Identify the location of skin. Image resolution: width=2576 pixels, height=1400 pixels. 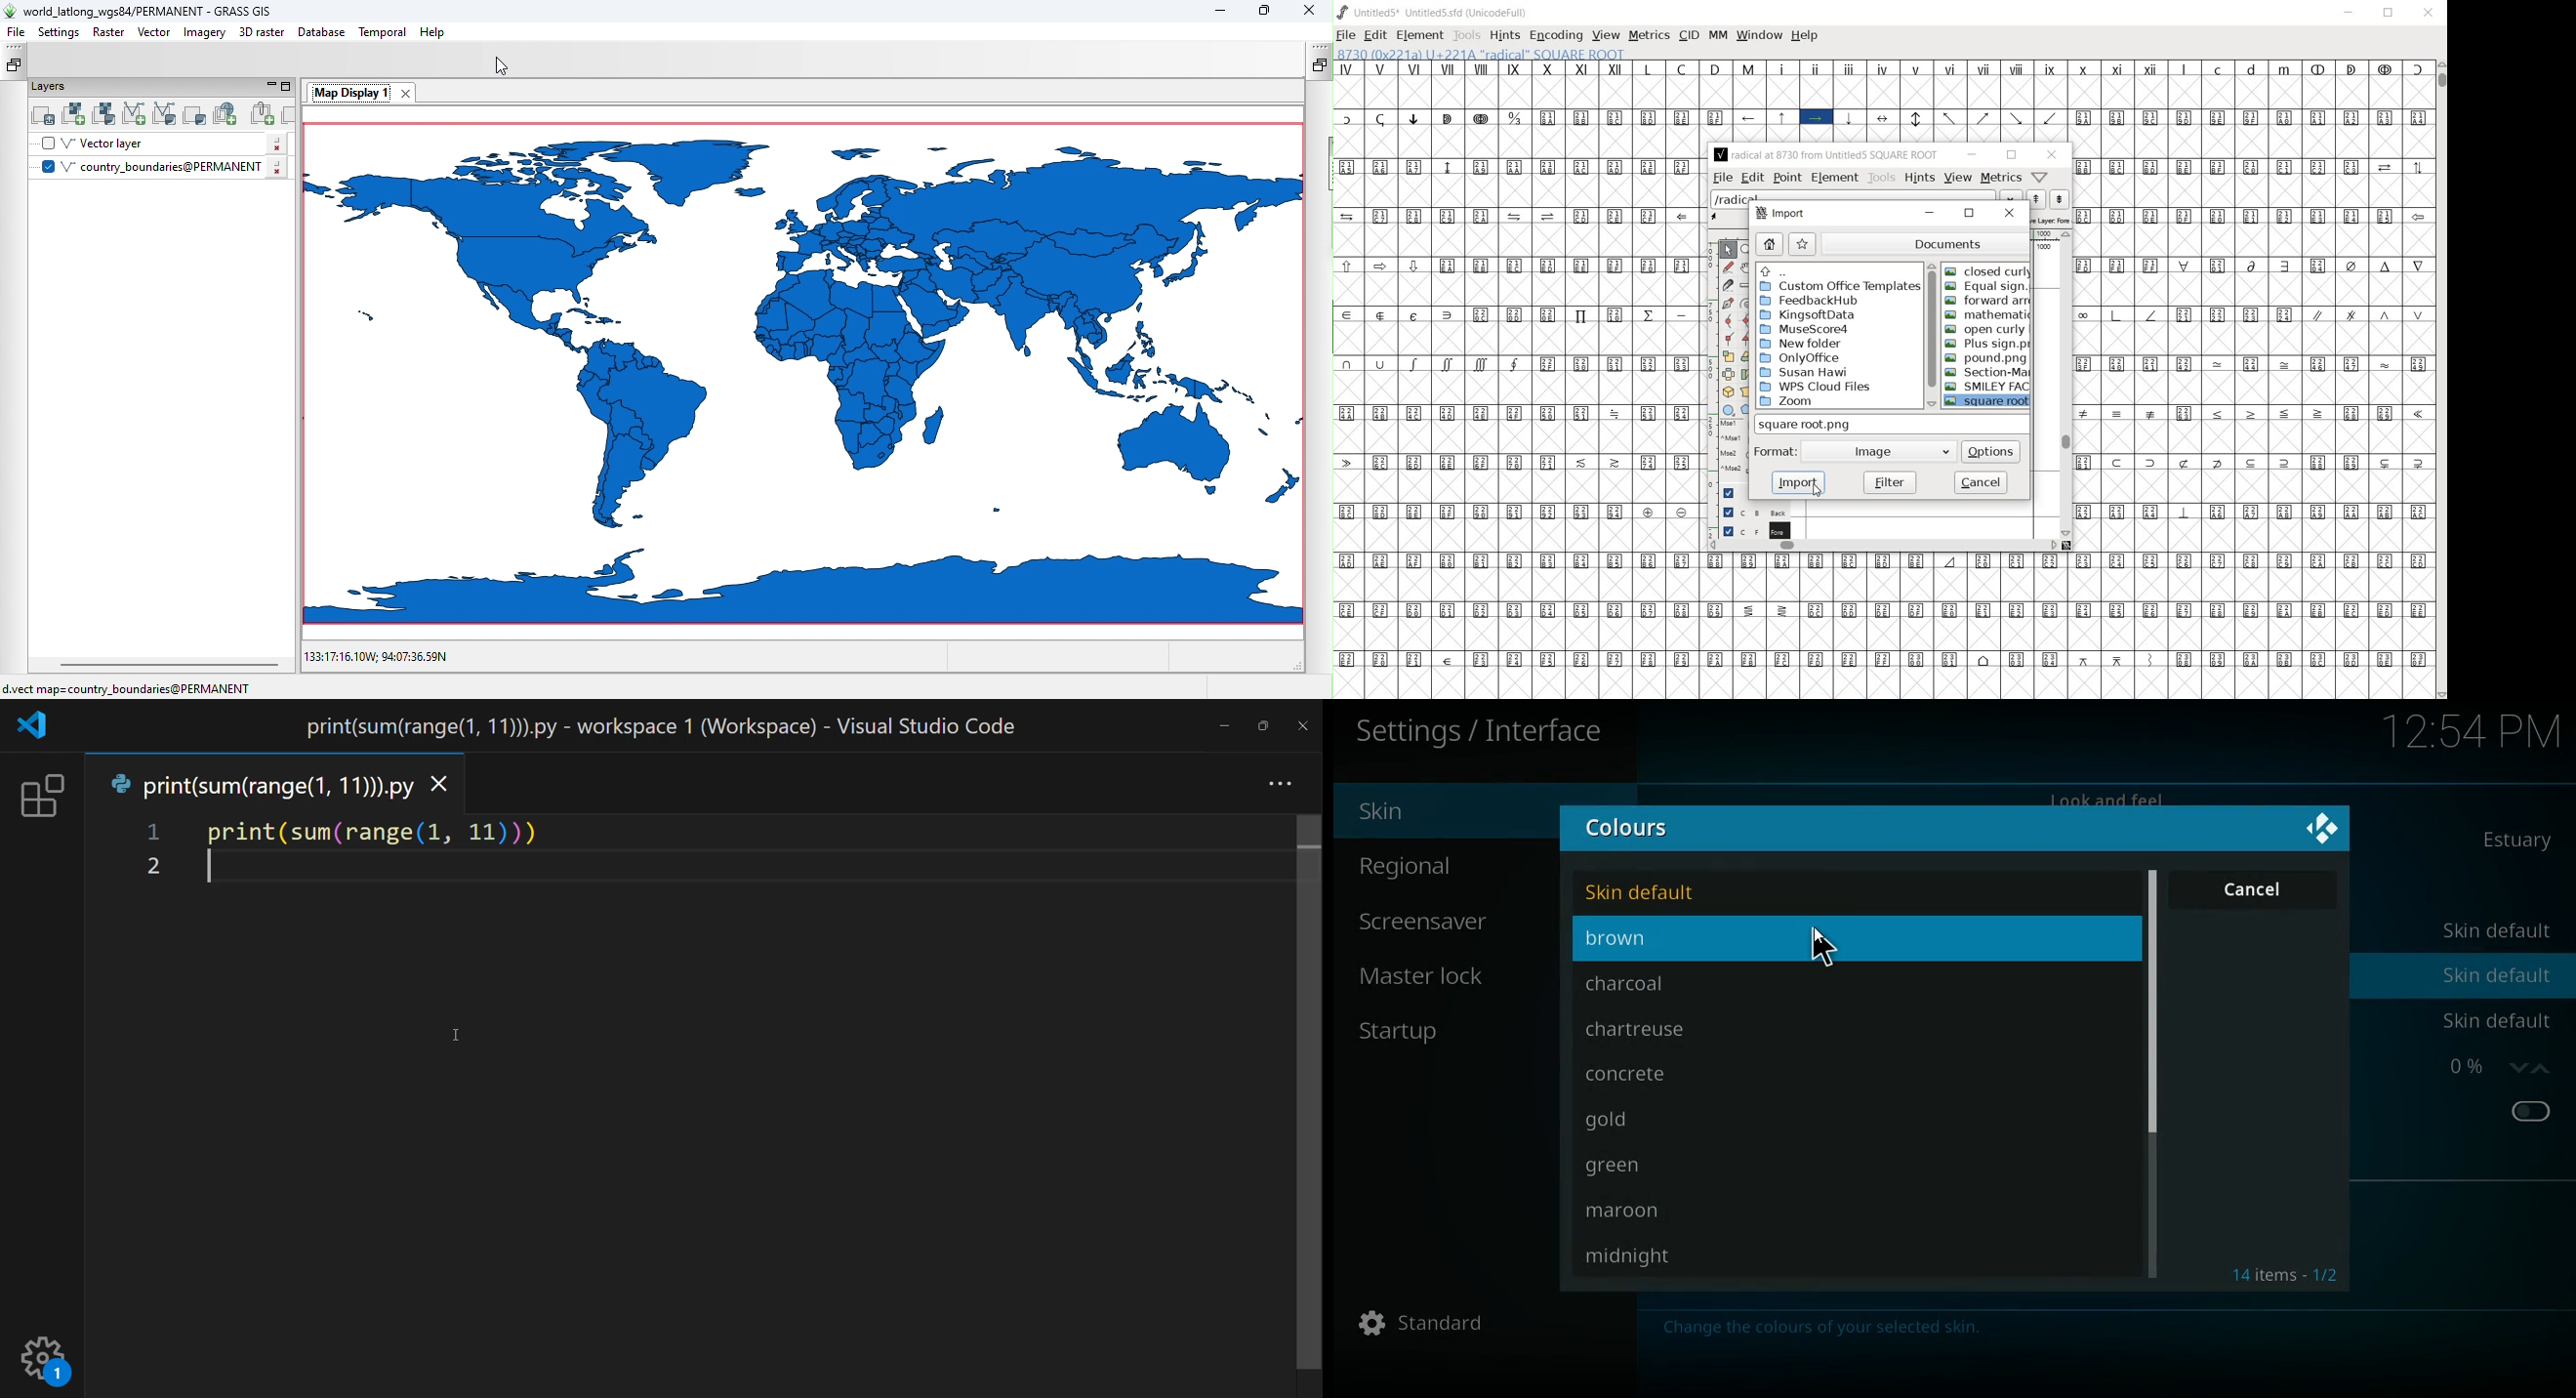
(1453, 809).